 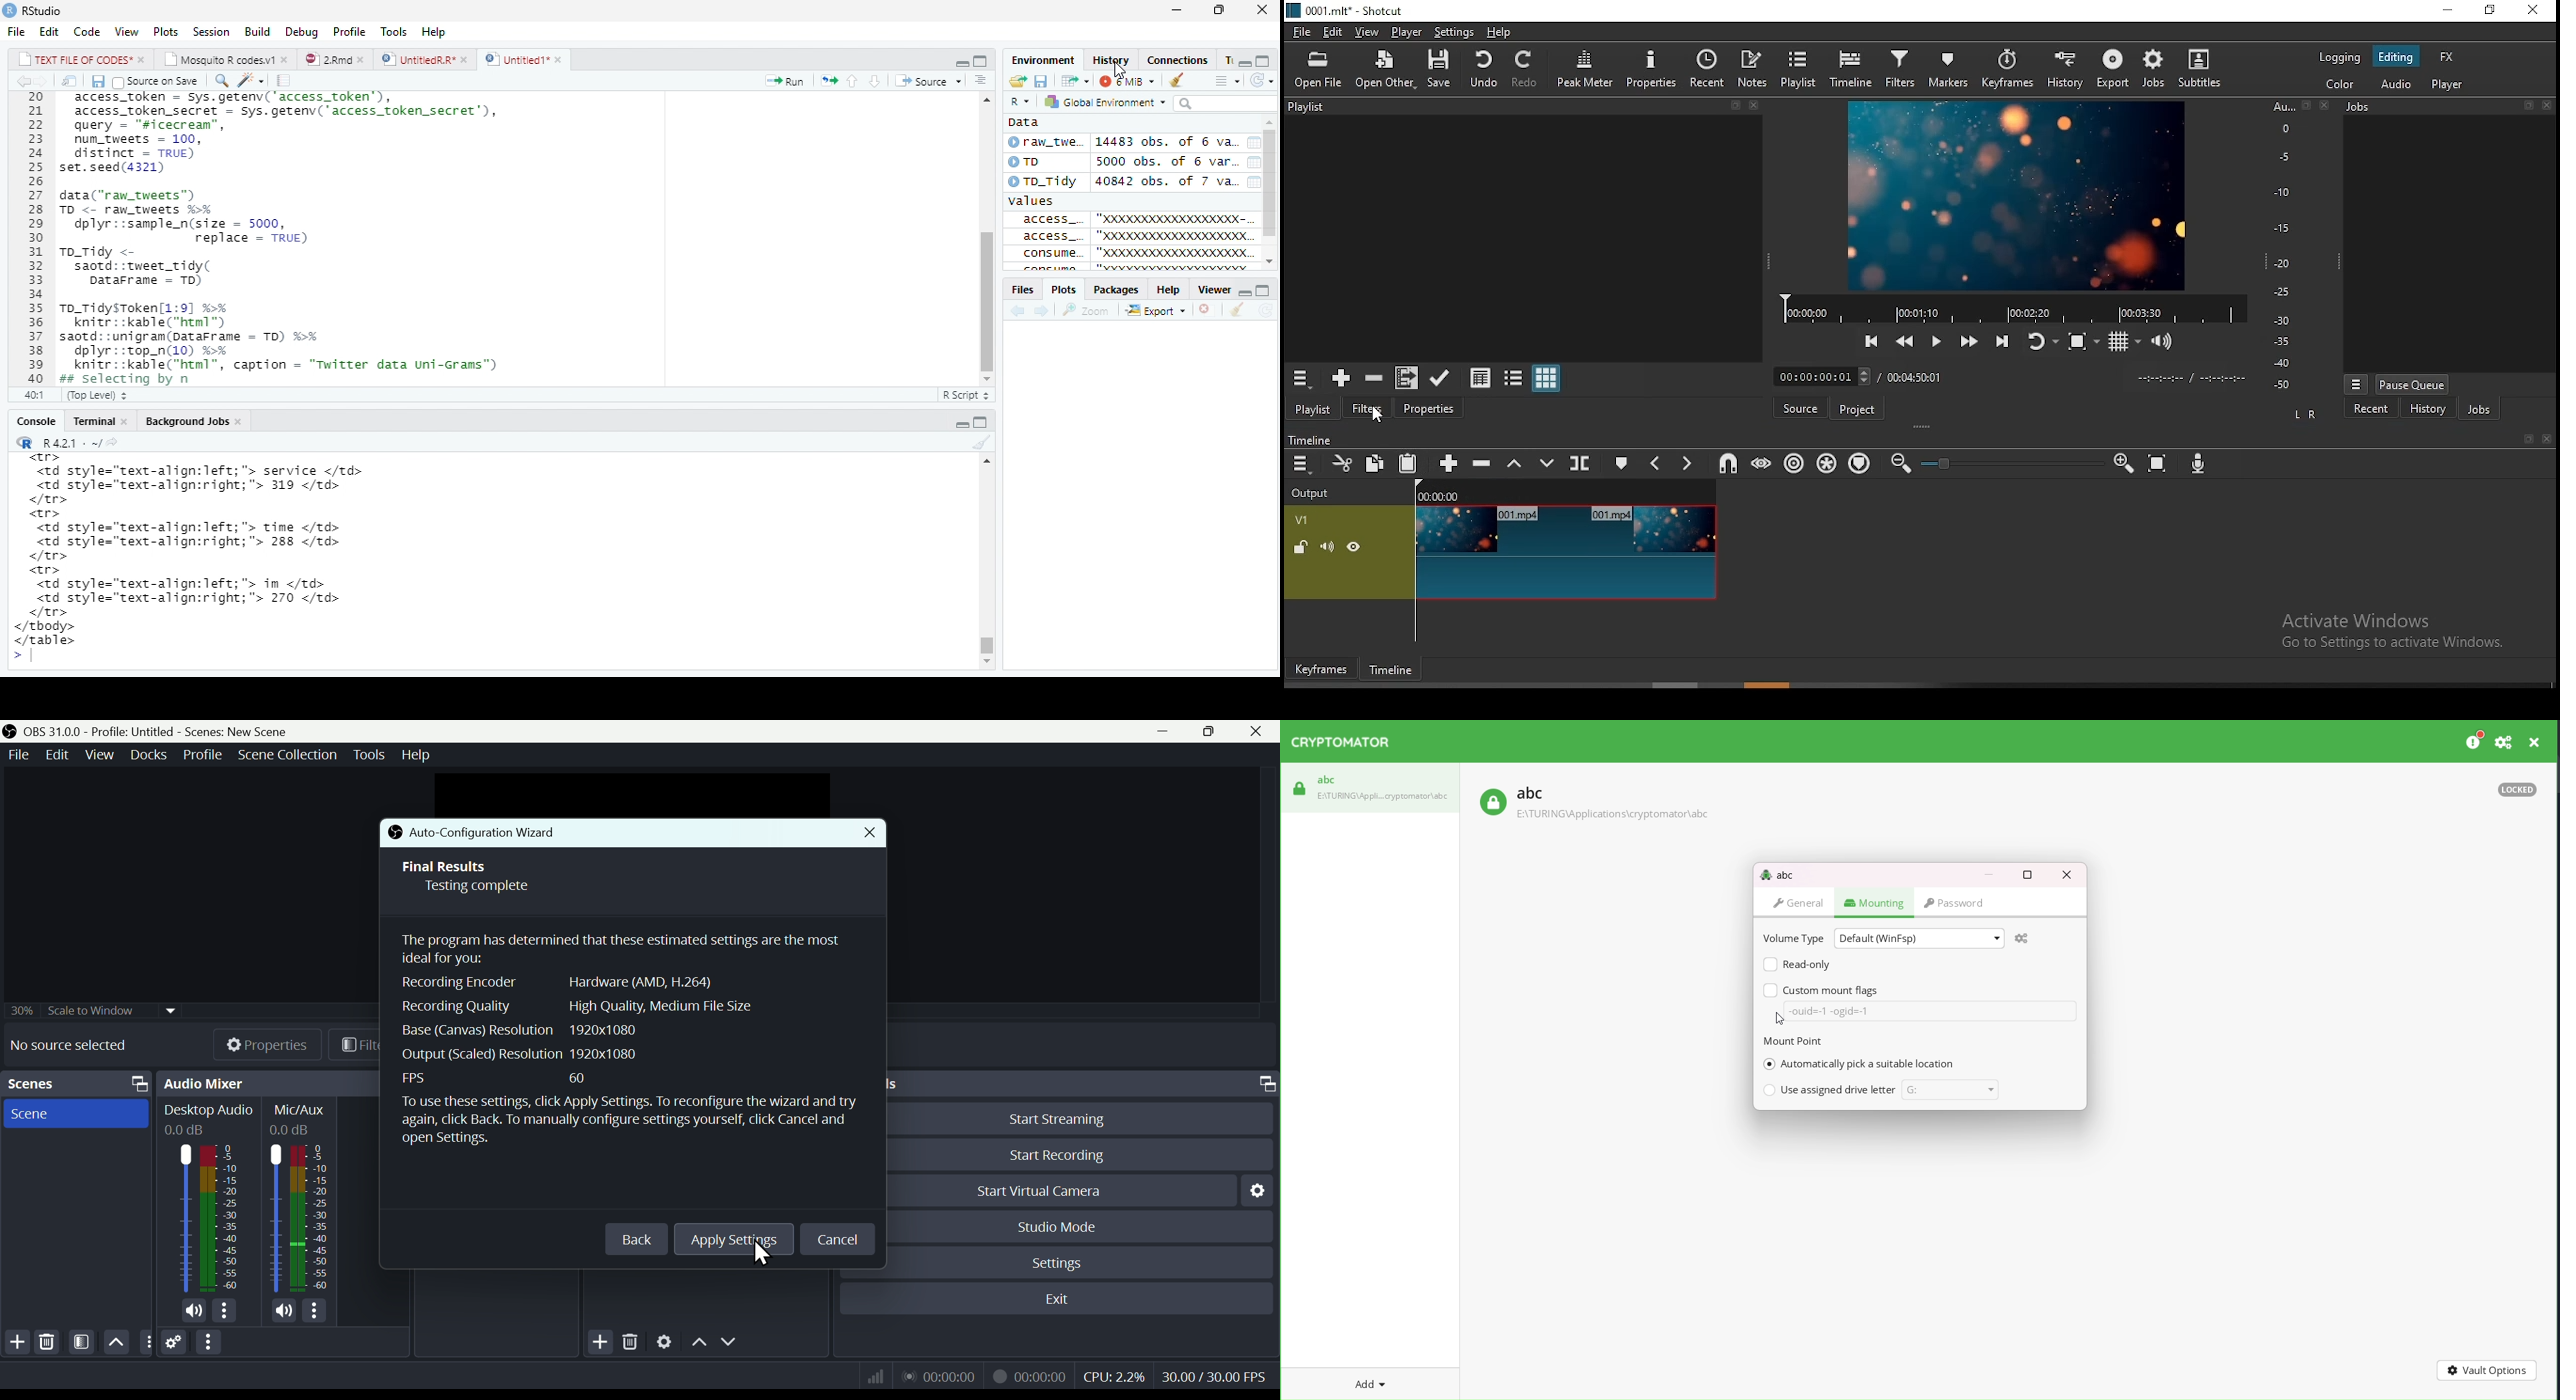 I want to click on  Global Environment , so click(x=1109, y=104).